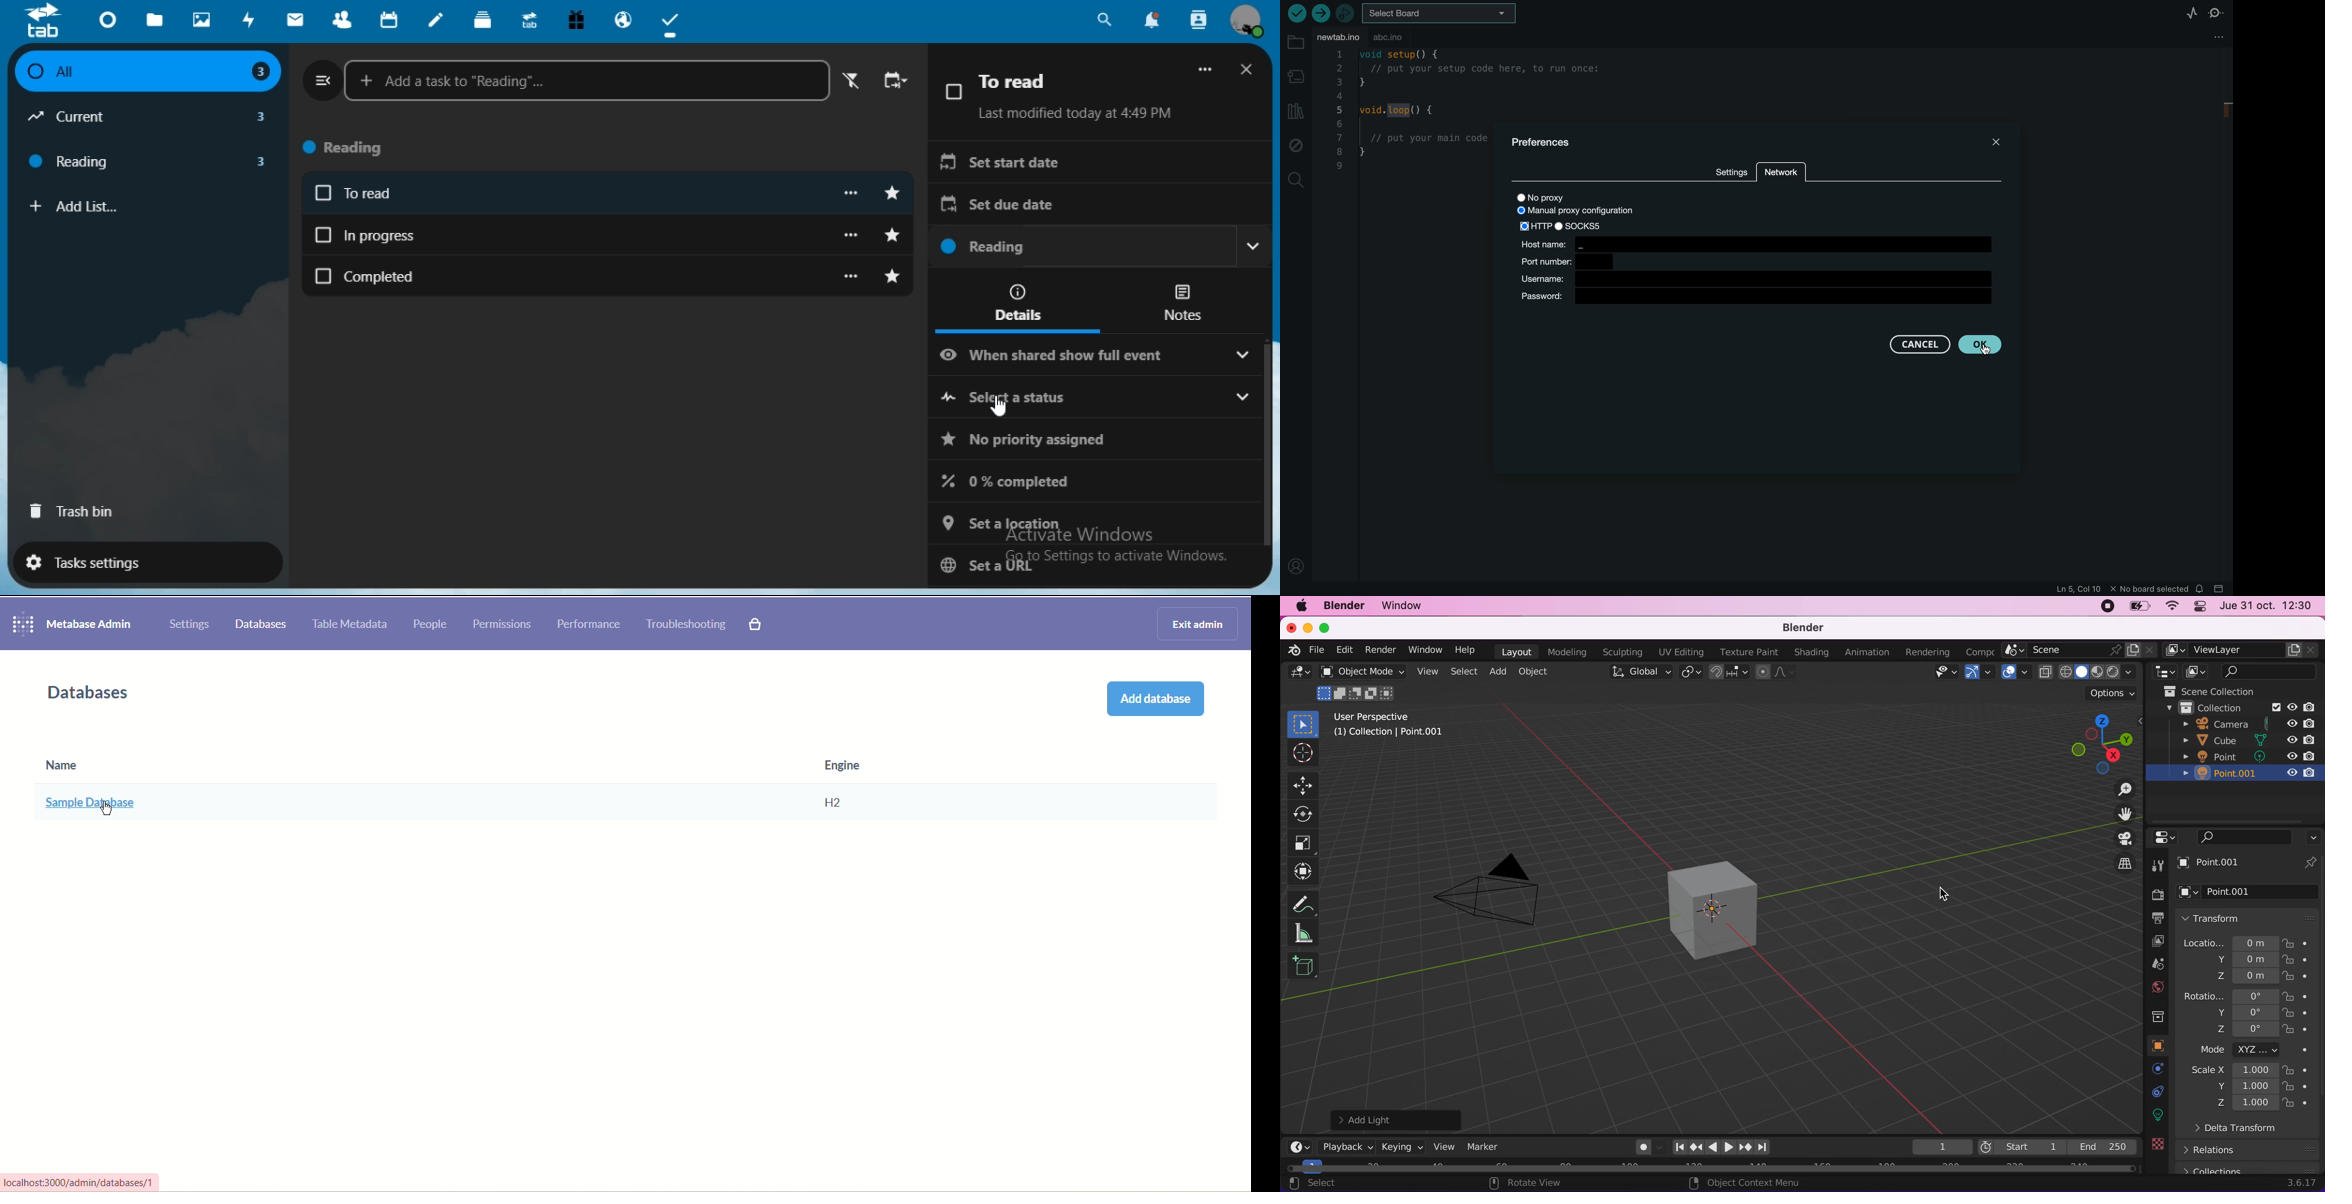 Image resolution: width=2352 pixels, height=1204 pixels. What do you see at coordinates (95, 693) in the screenshot?
I see `databases` at bounding box center [95, 693].